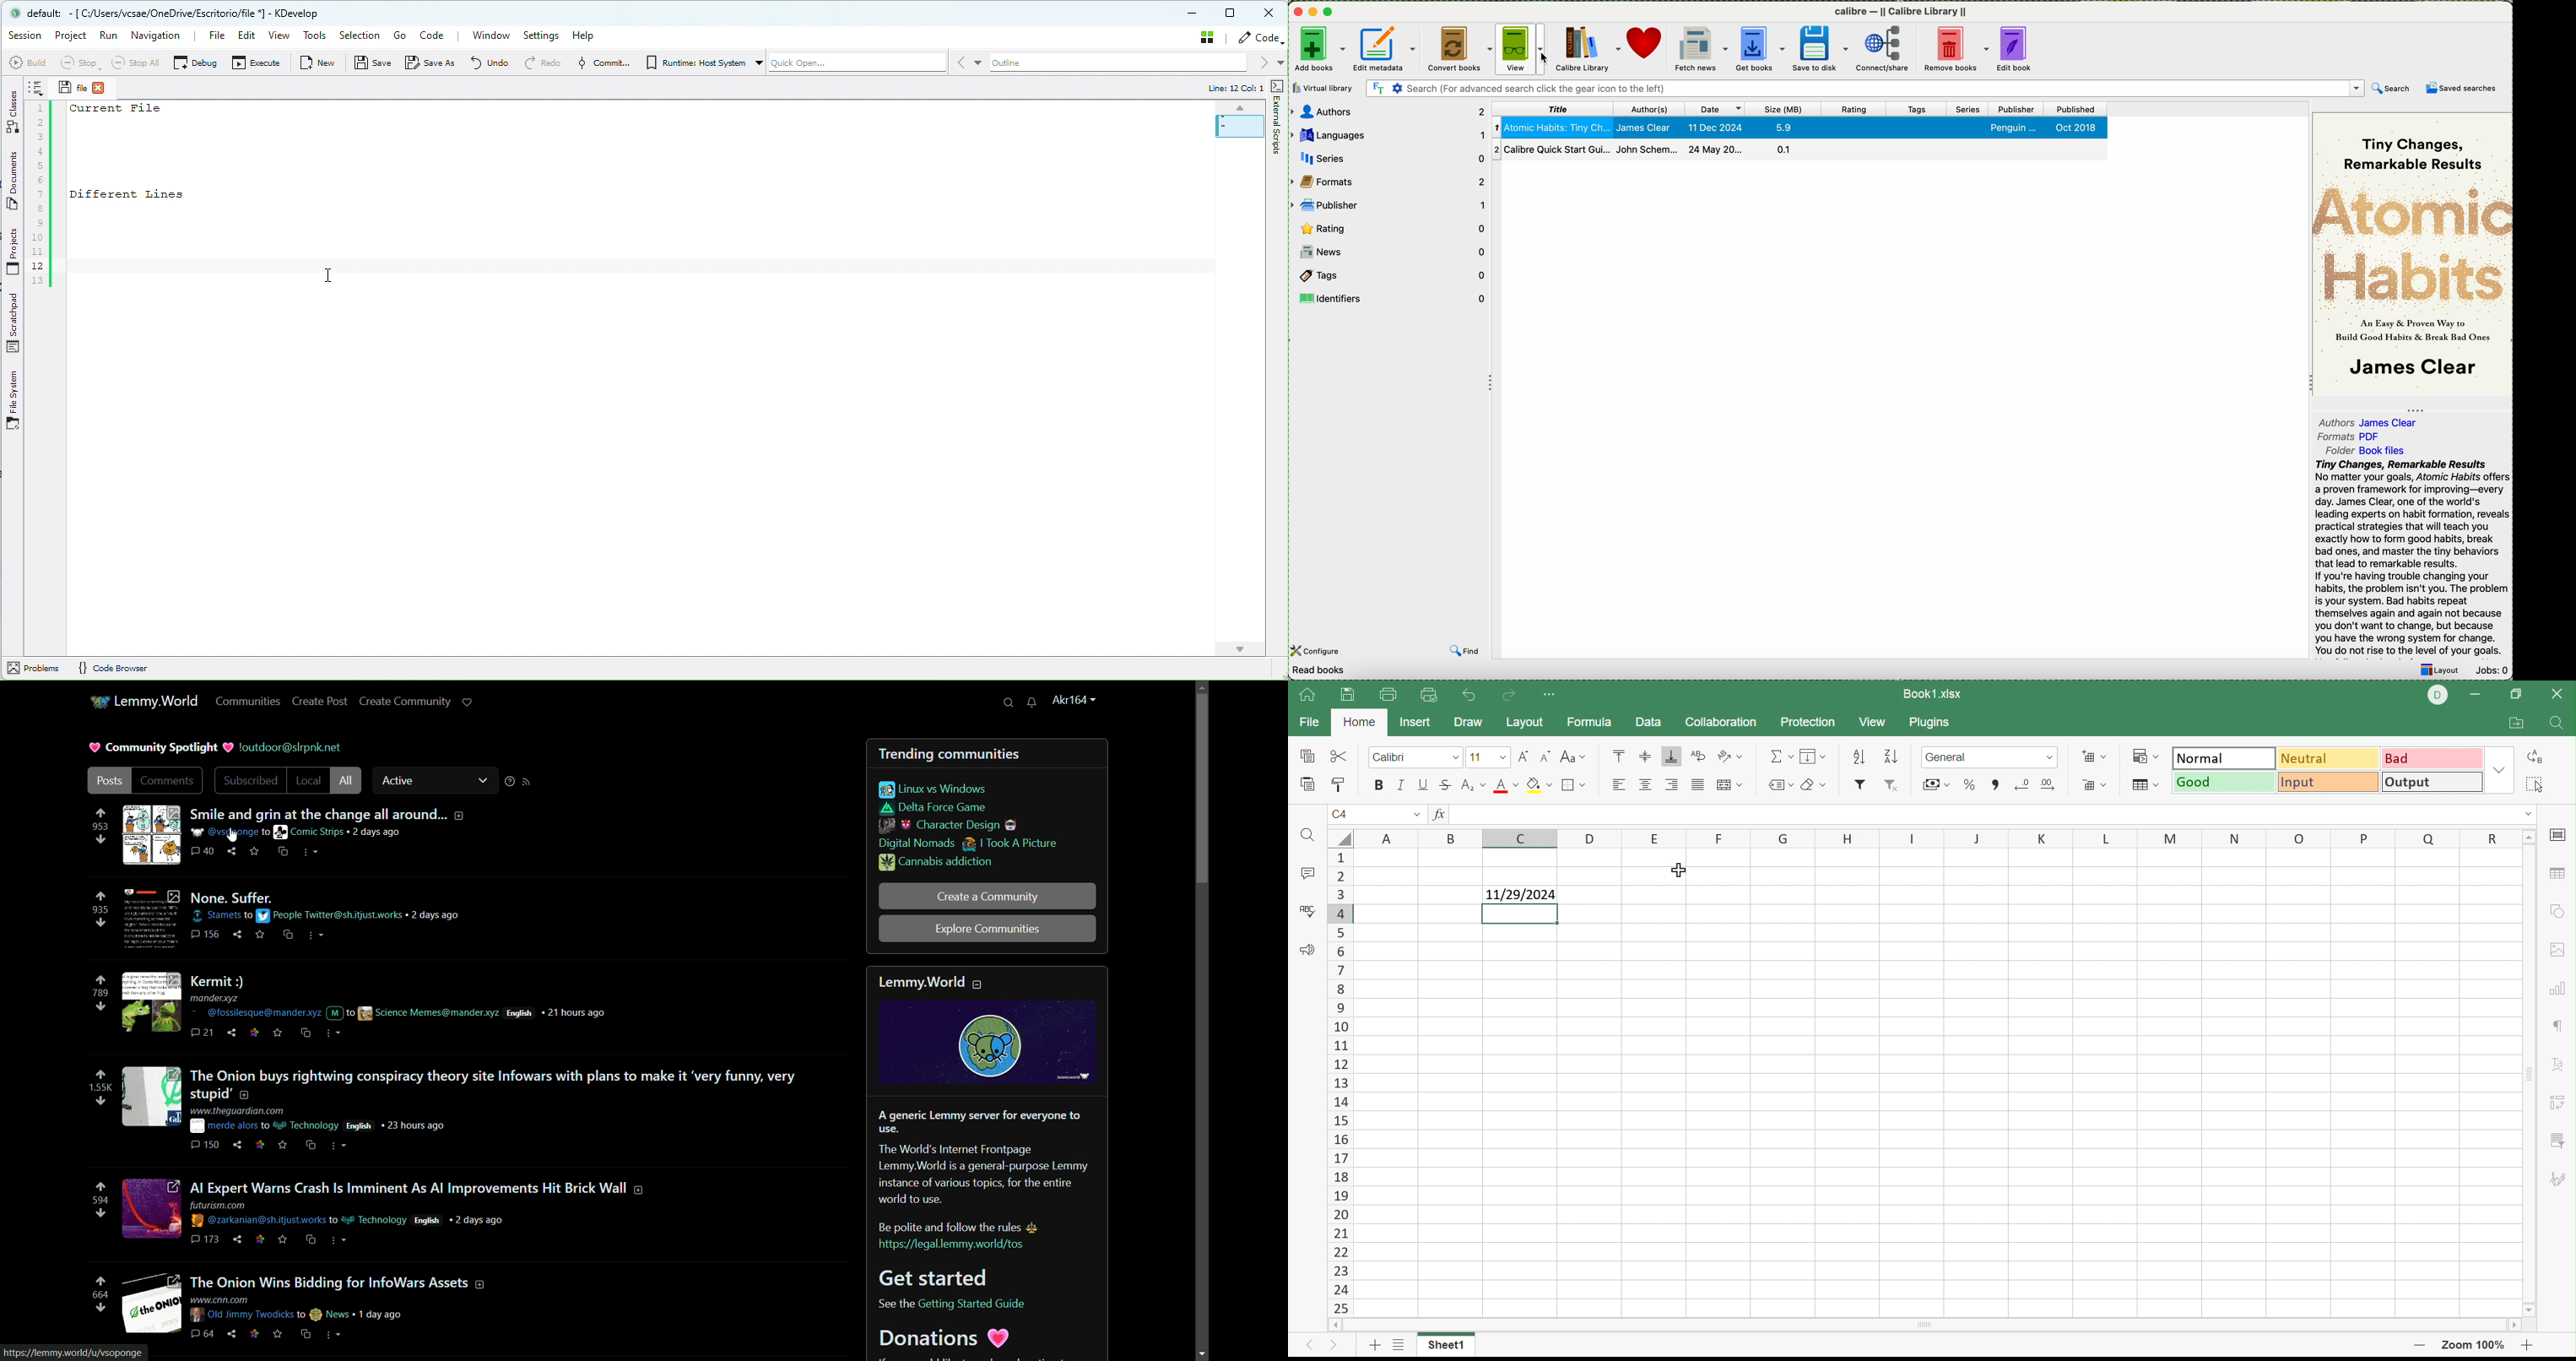 The image size is (2576, 1372). I want to click on local, so click(307, 780).